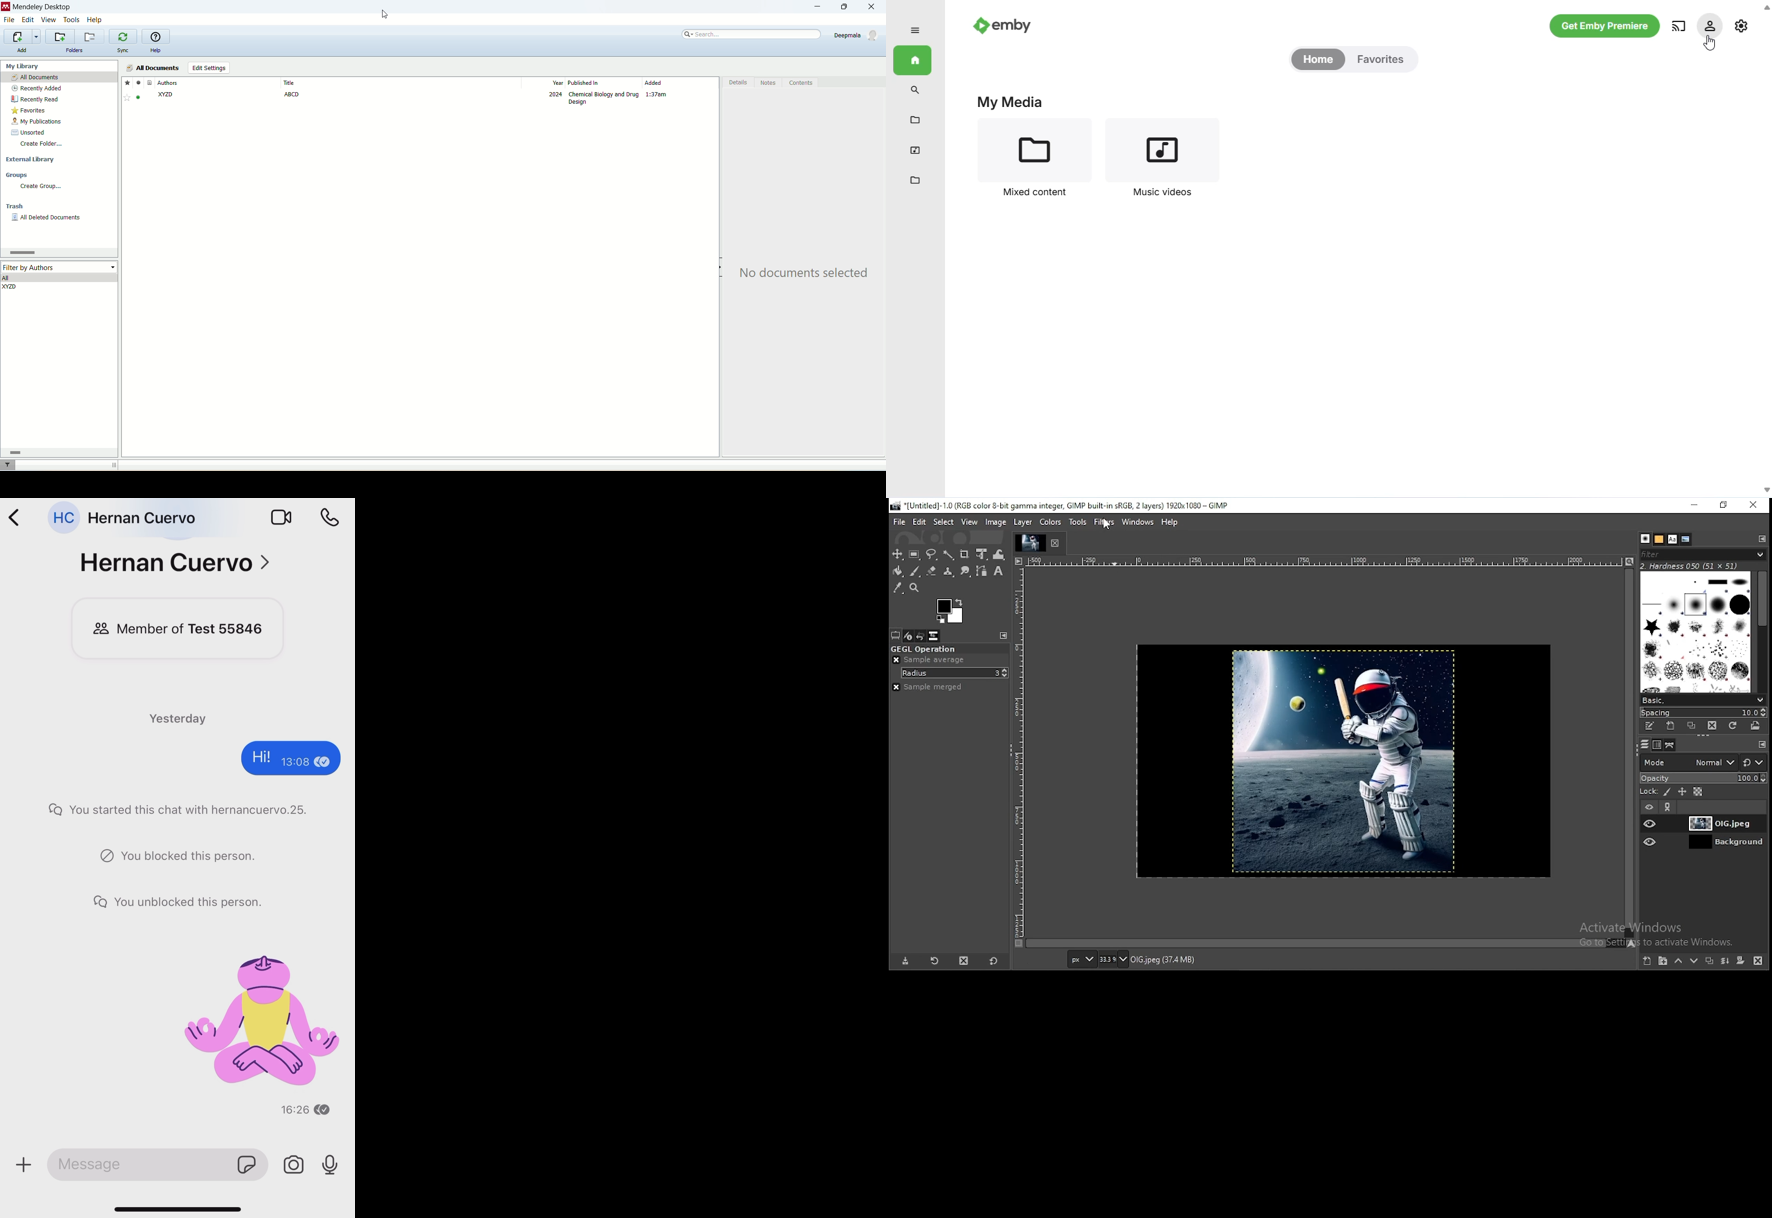  Describe the element at coordinates (293, 95) in the screenshot. I see `ABCD` at that location.